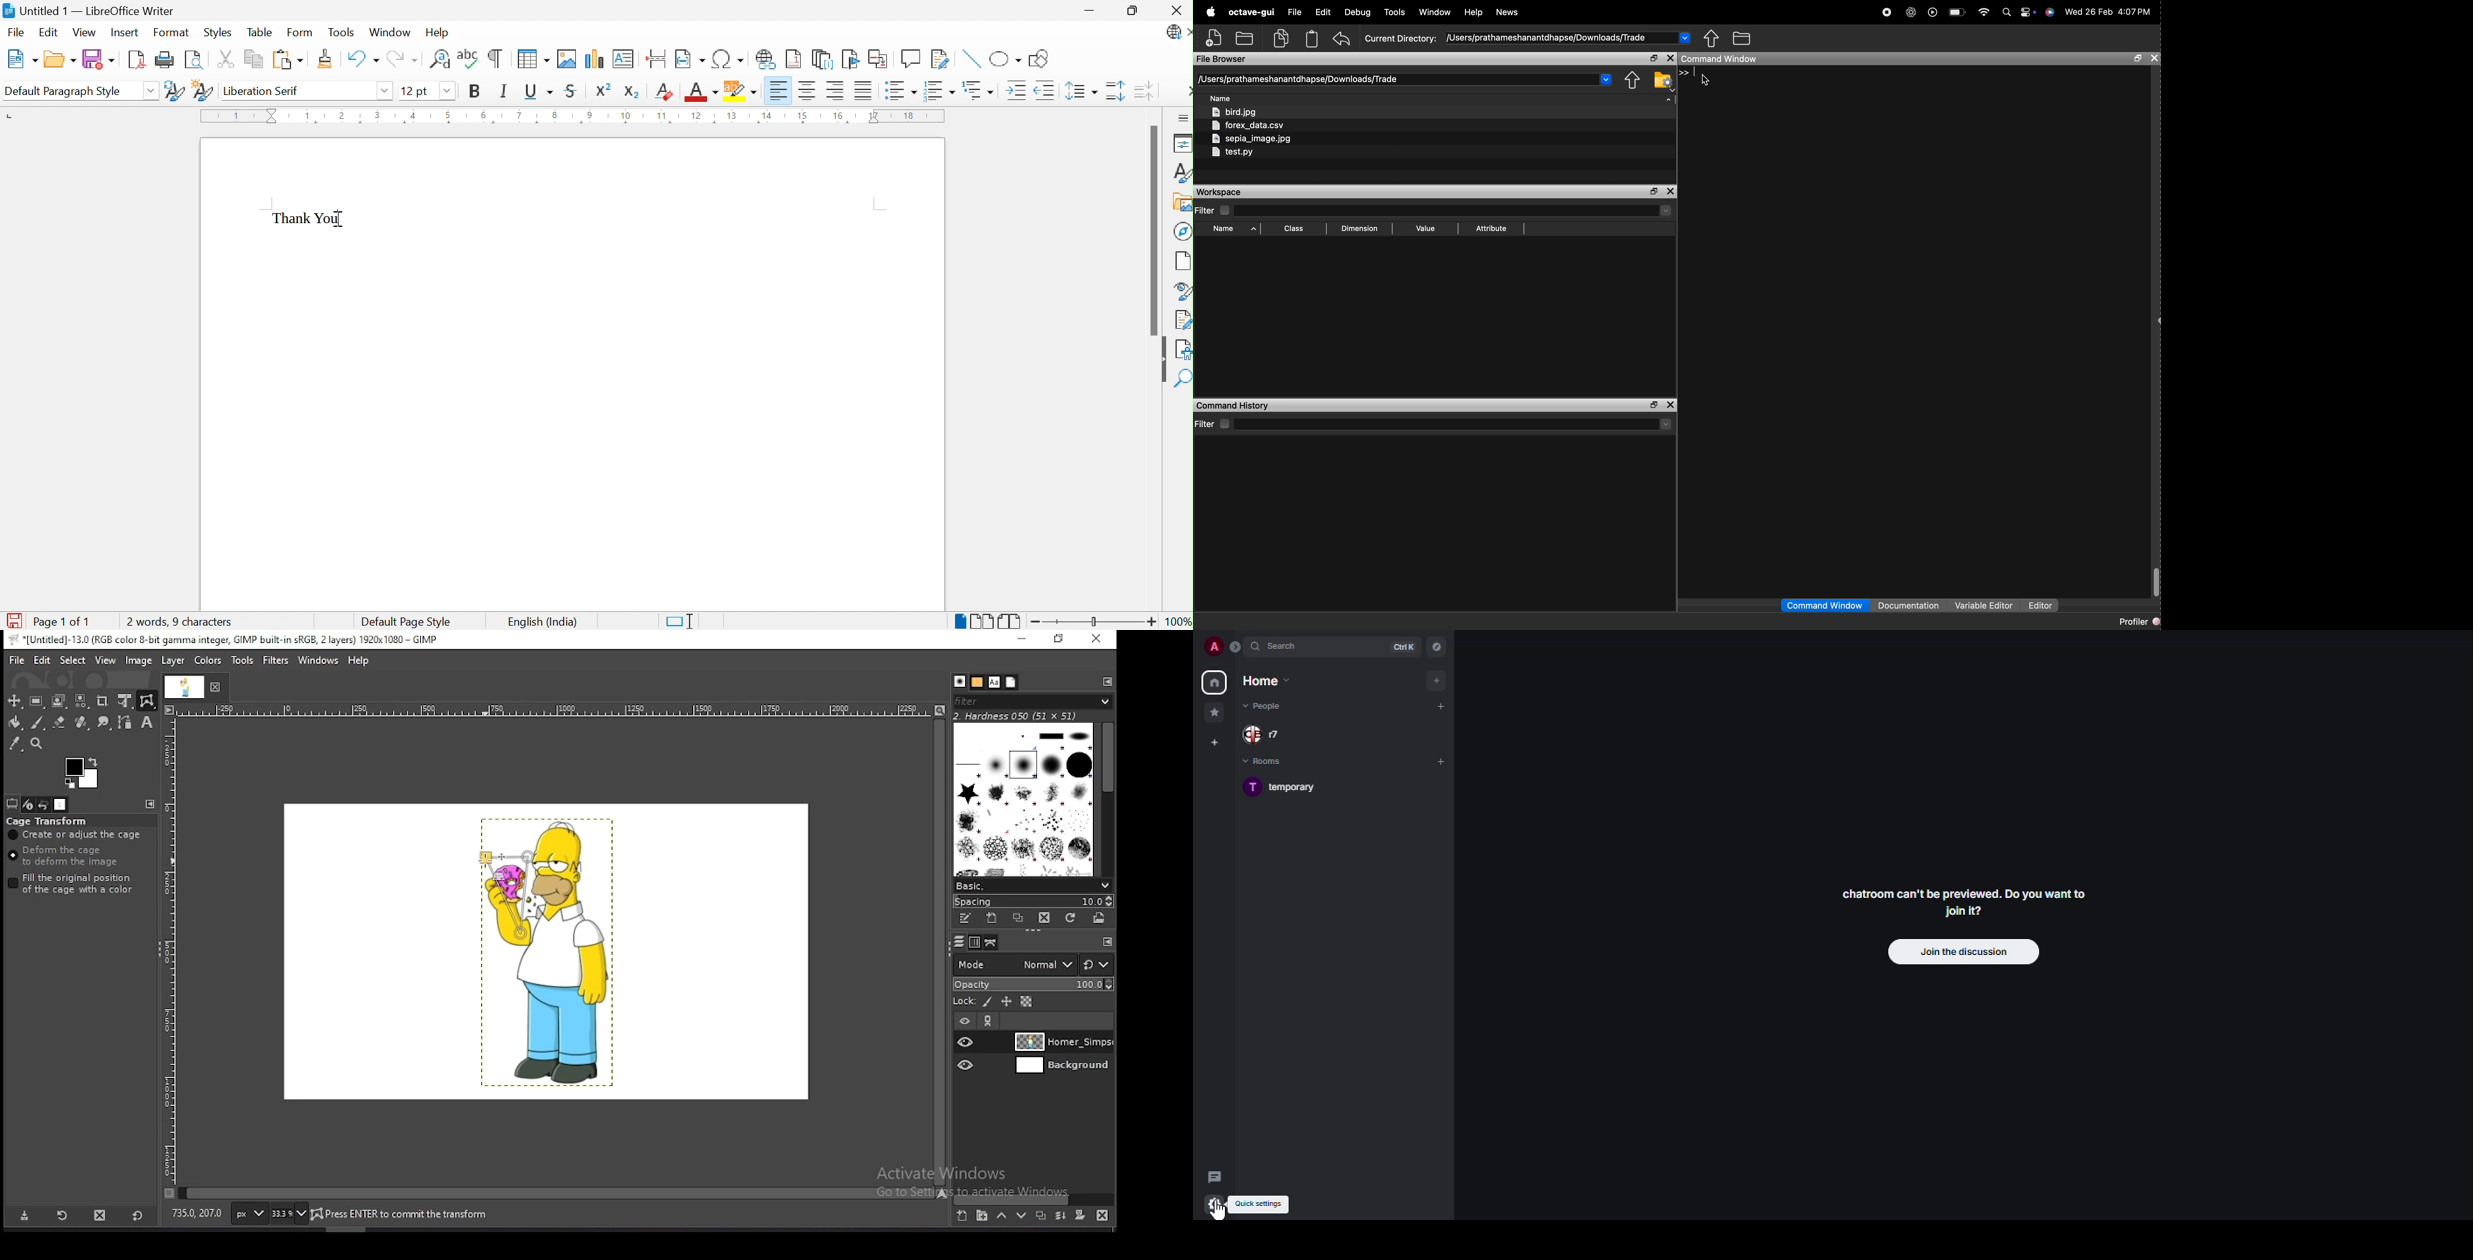 The image size is (2492, 1260). I want to click on Window, so click(391, 32).